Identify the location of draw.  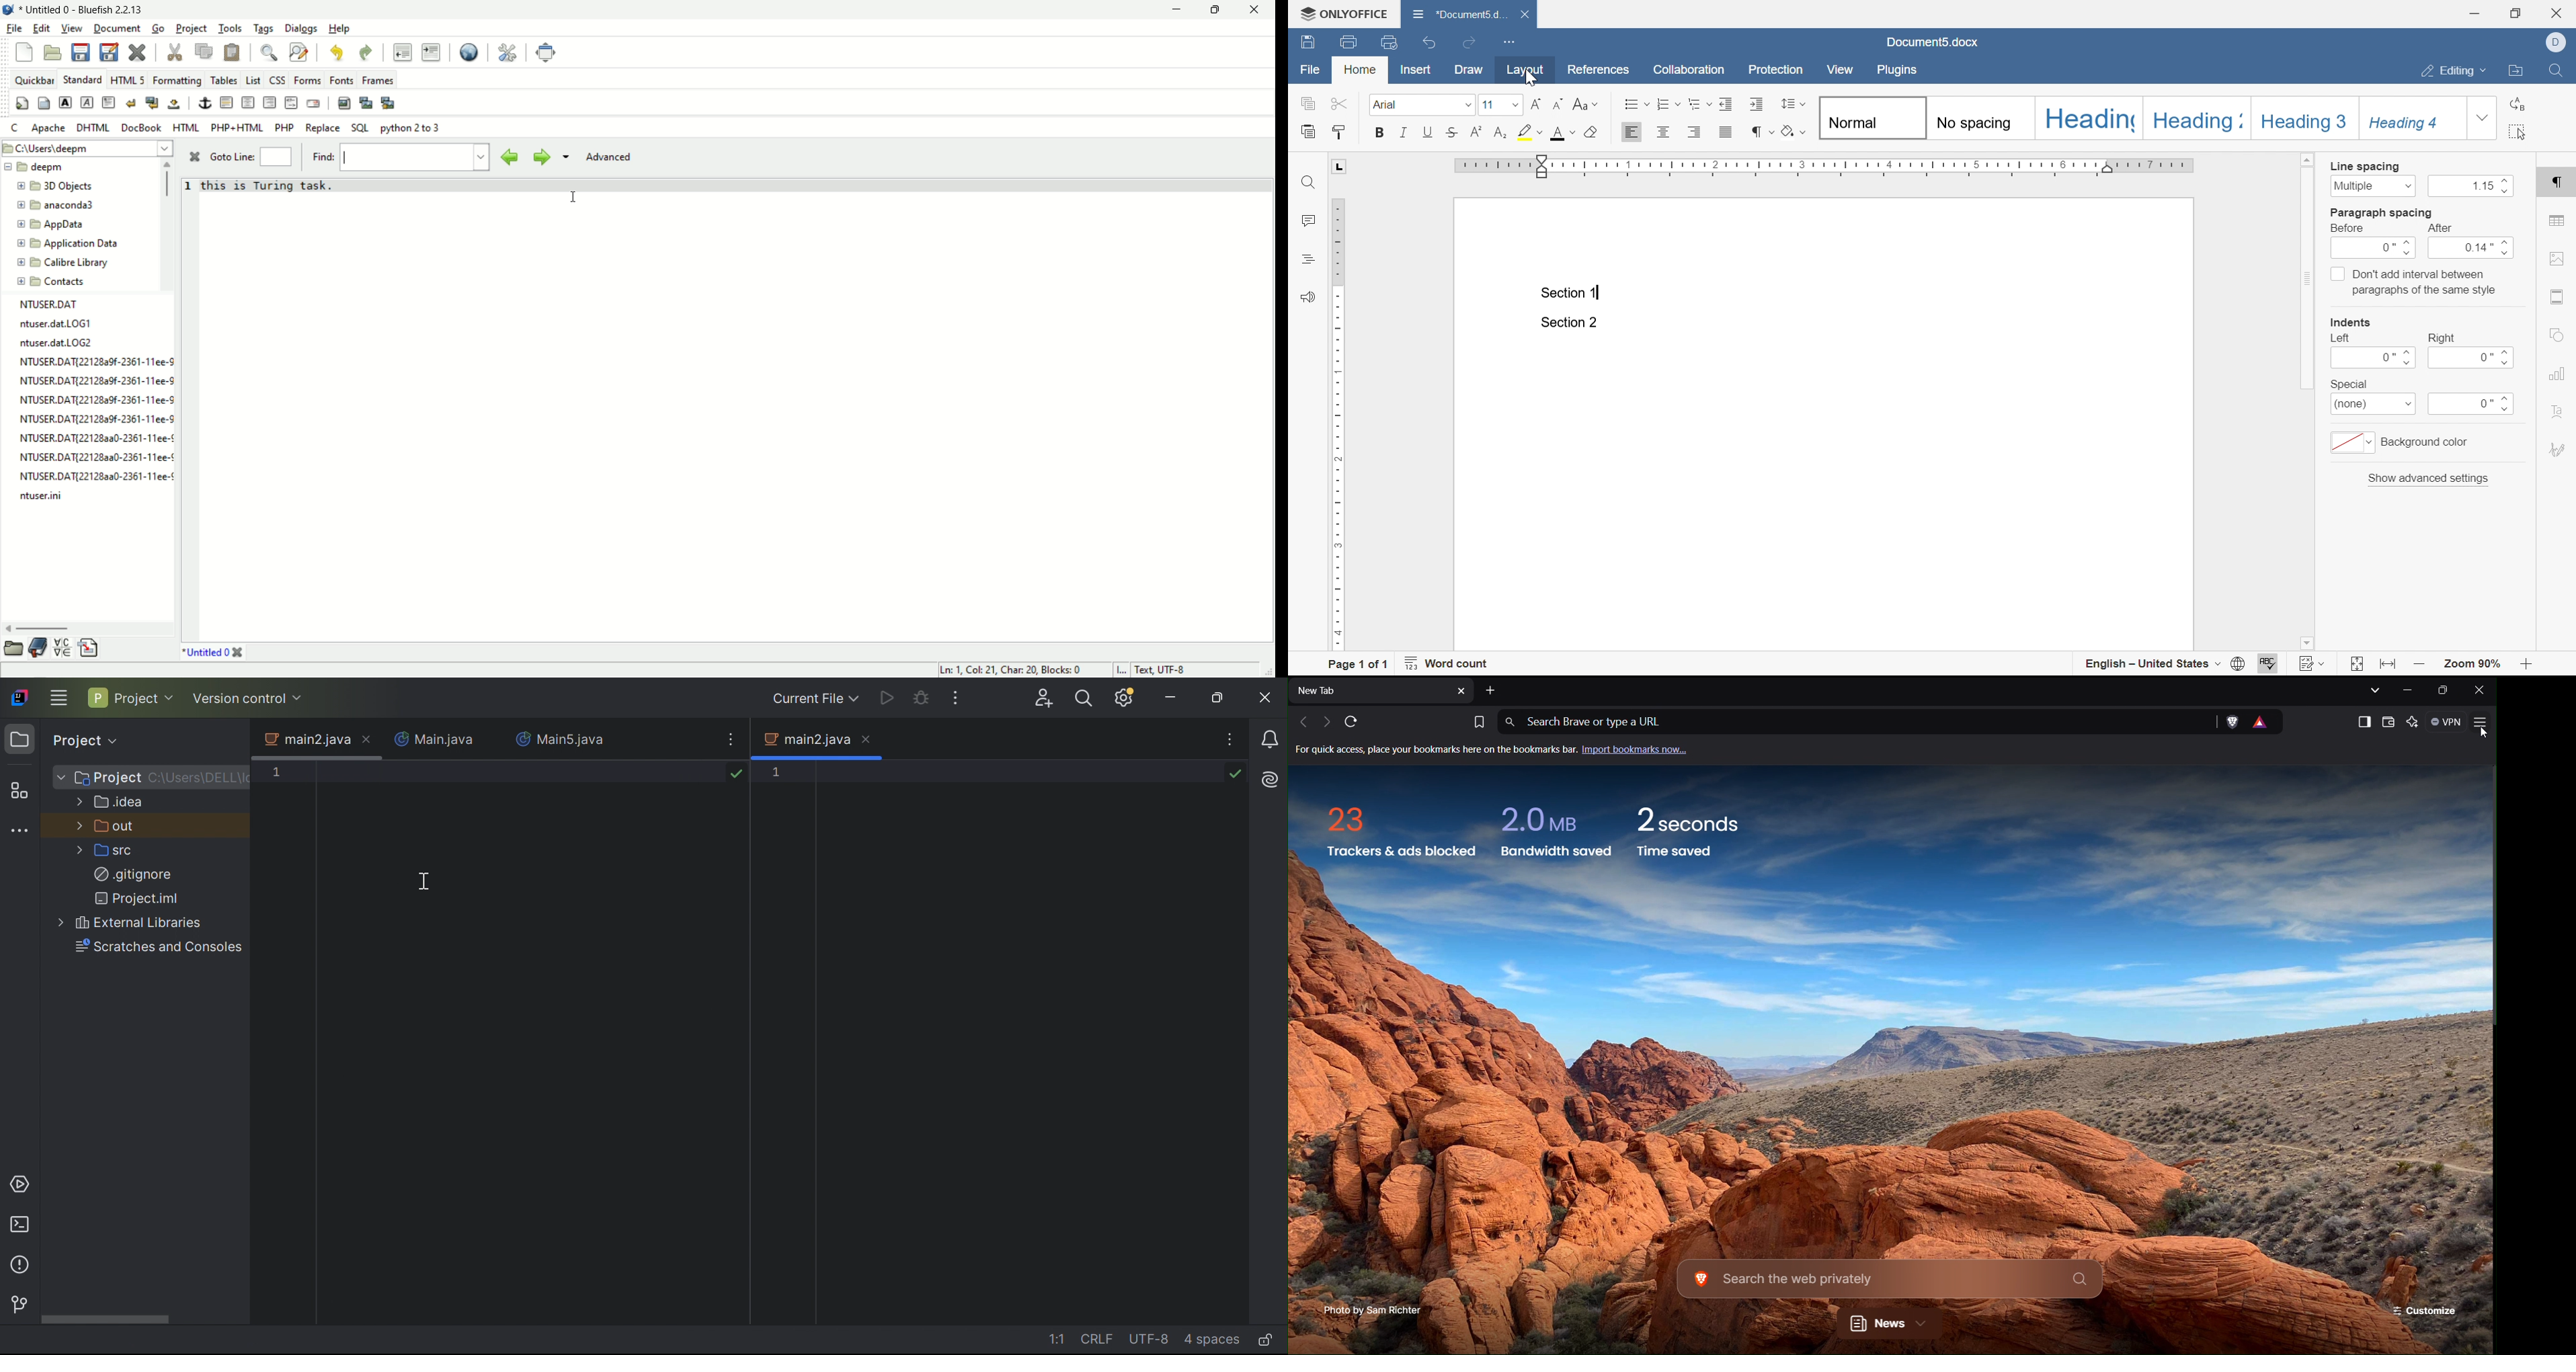
(1470, 69).